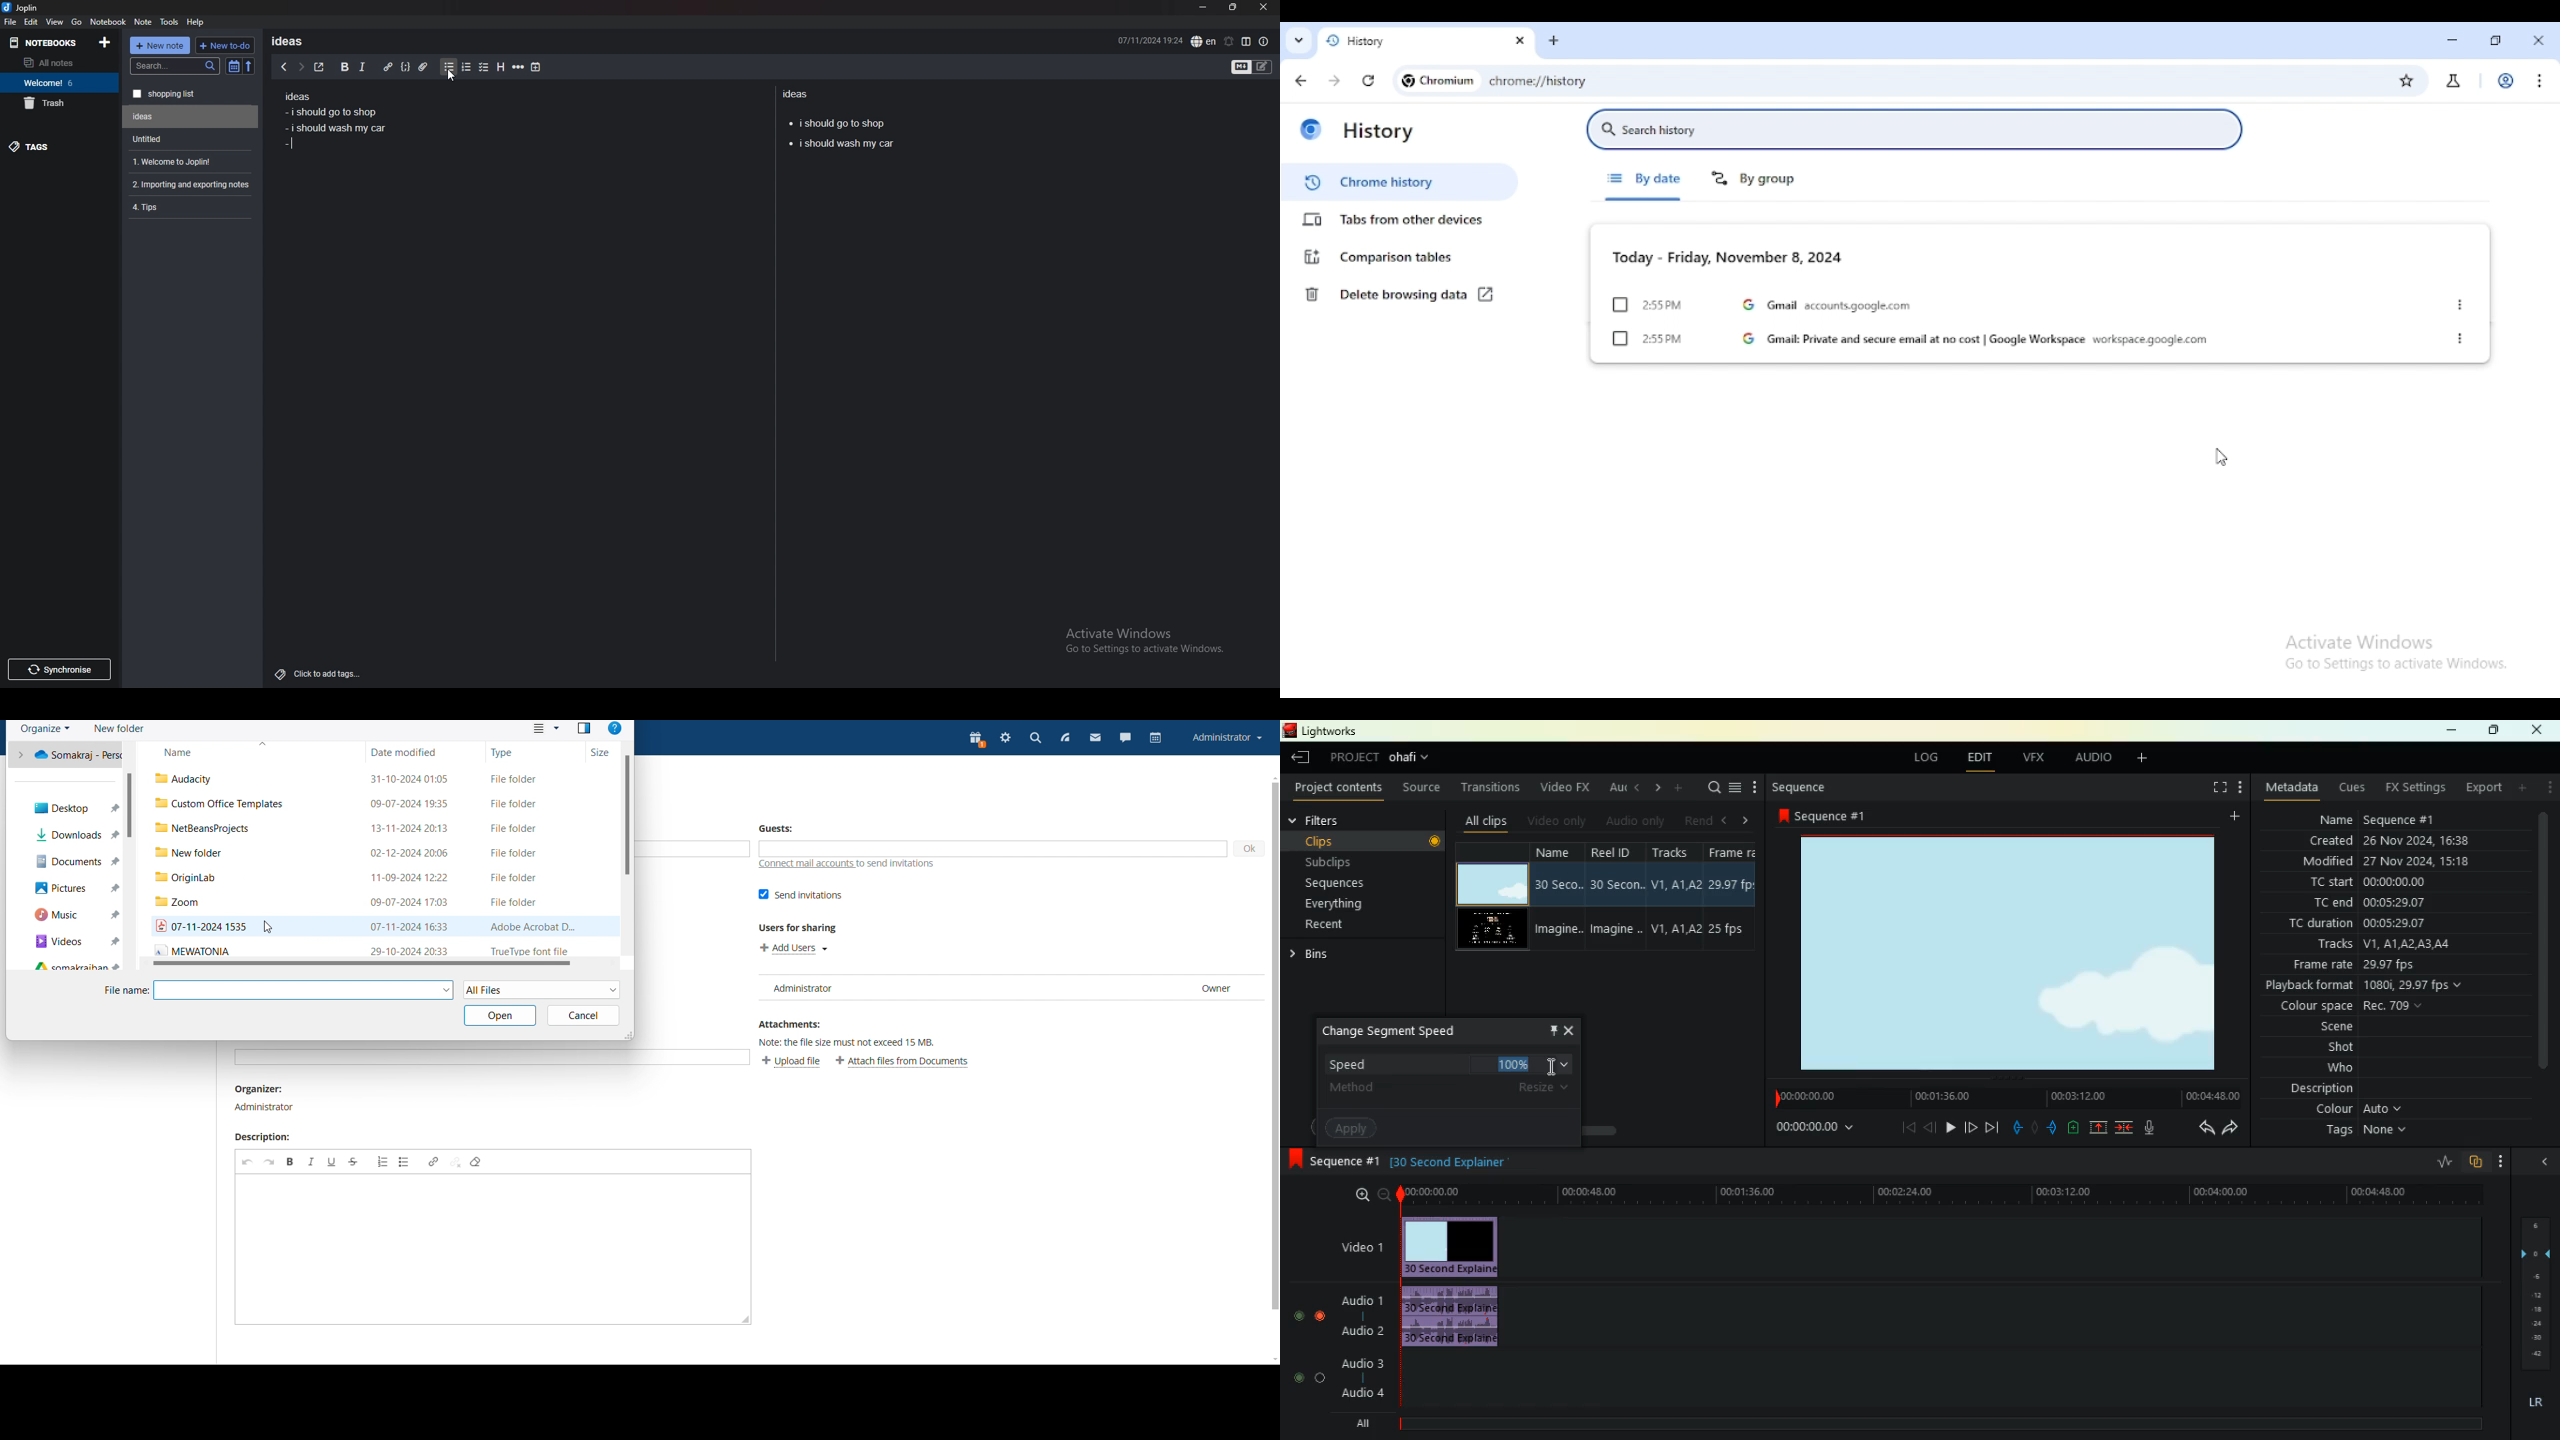 The height and width of the screenshot is (1456, 2576). I want to click on back, so click(1298, 758).